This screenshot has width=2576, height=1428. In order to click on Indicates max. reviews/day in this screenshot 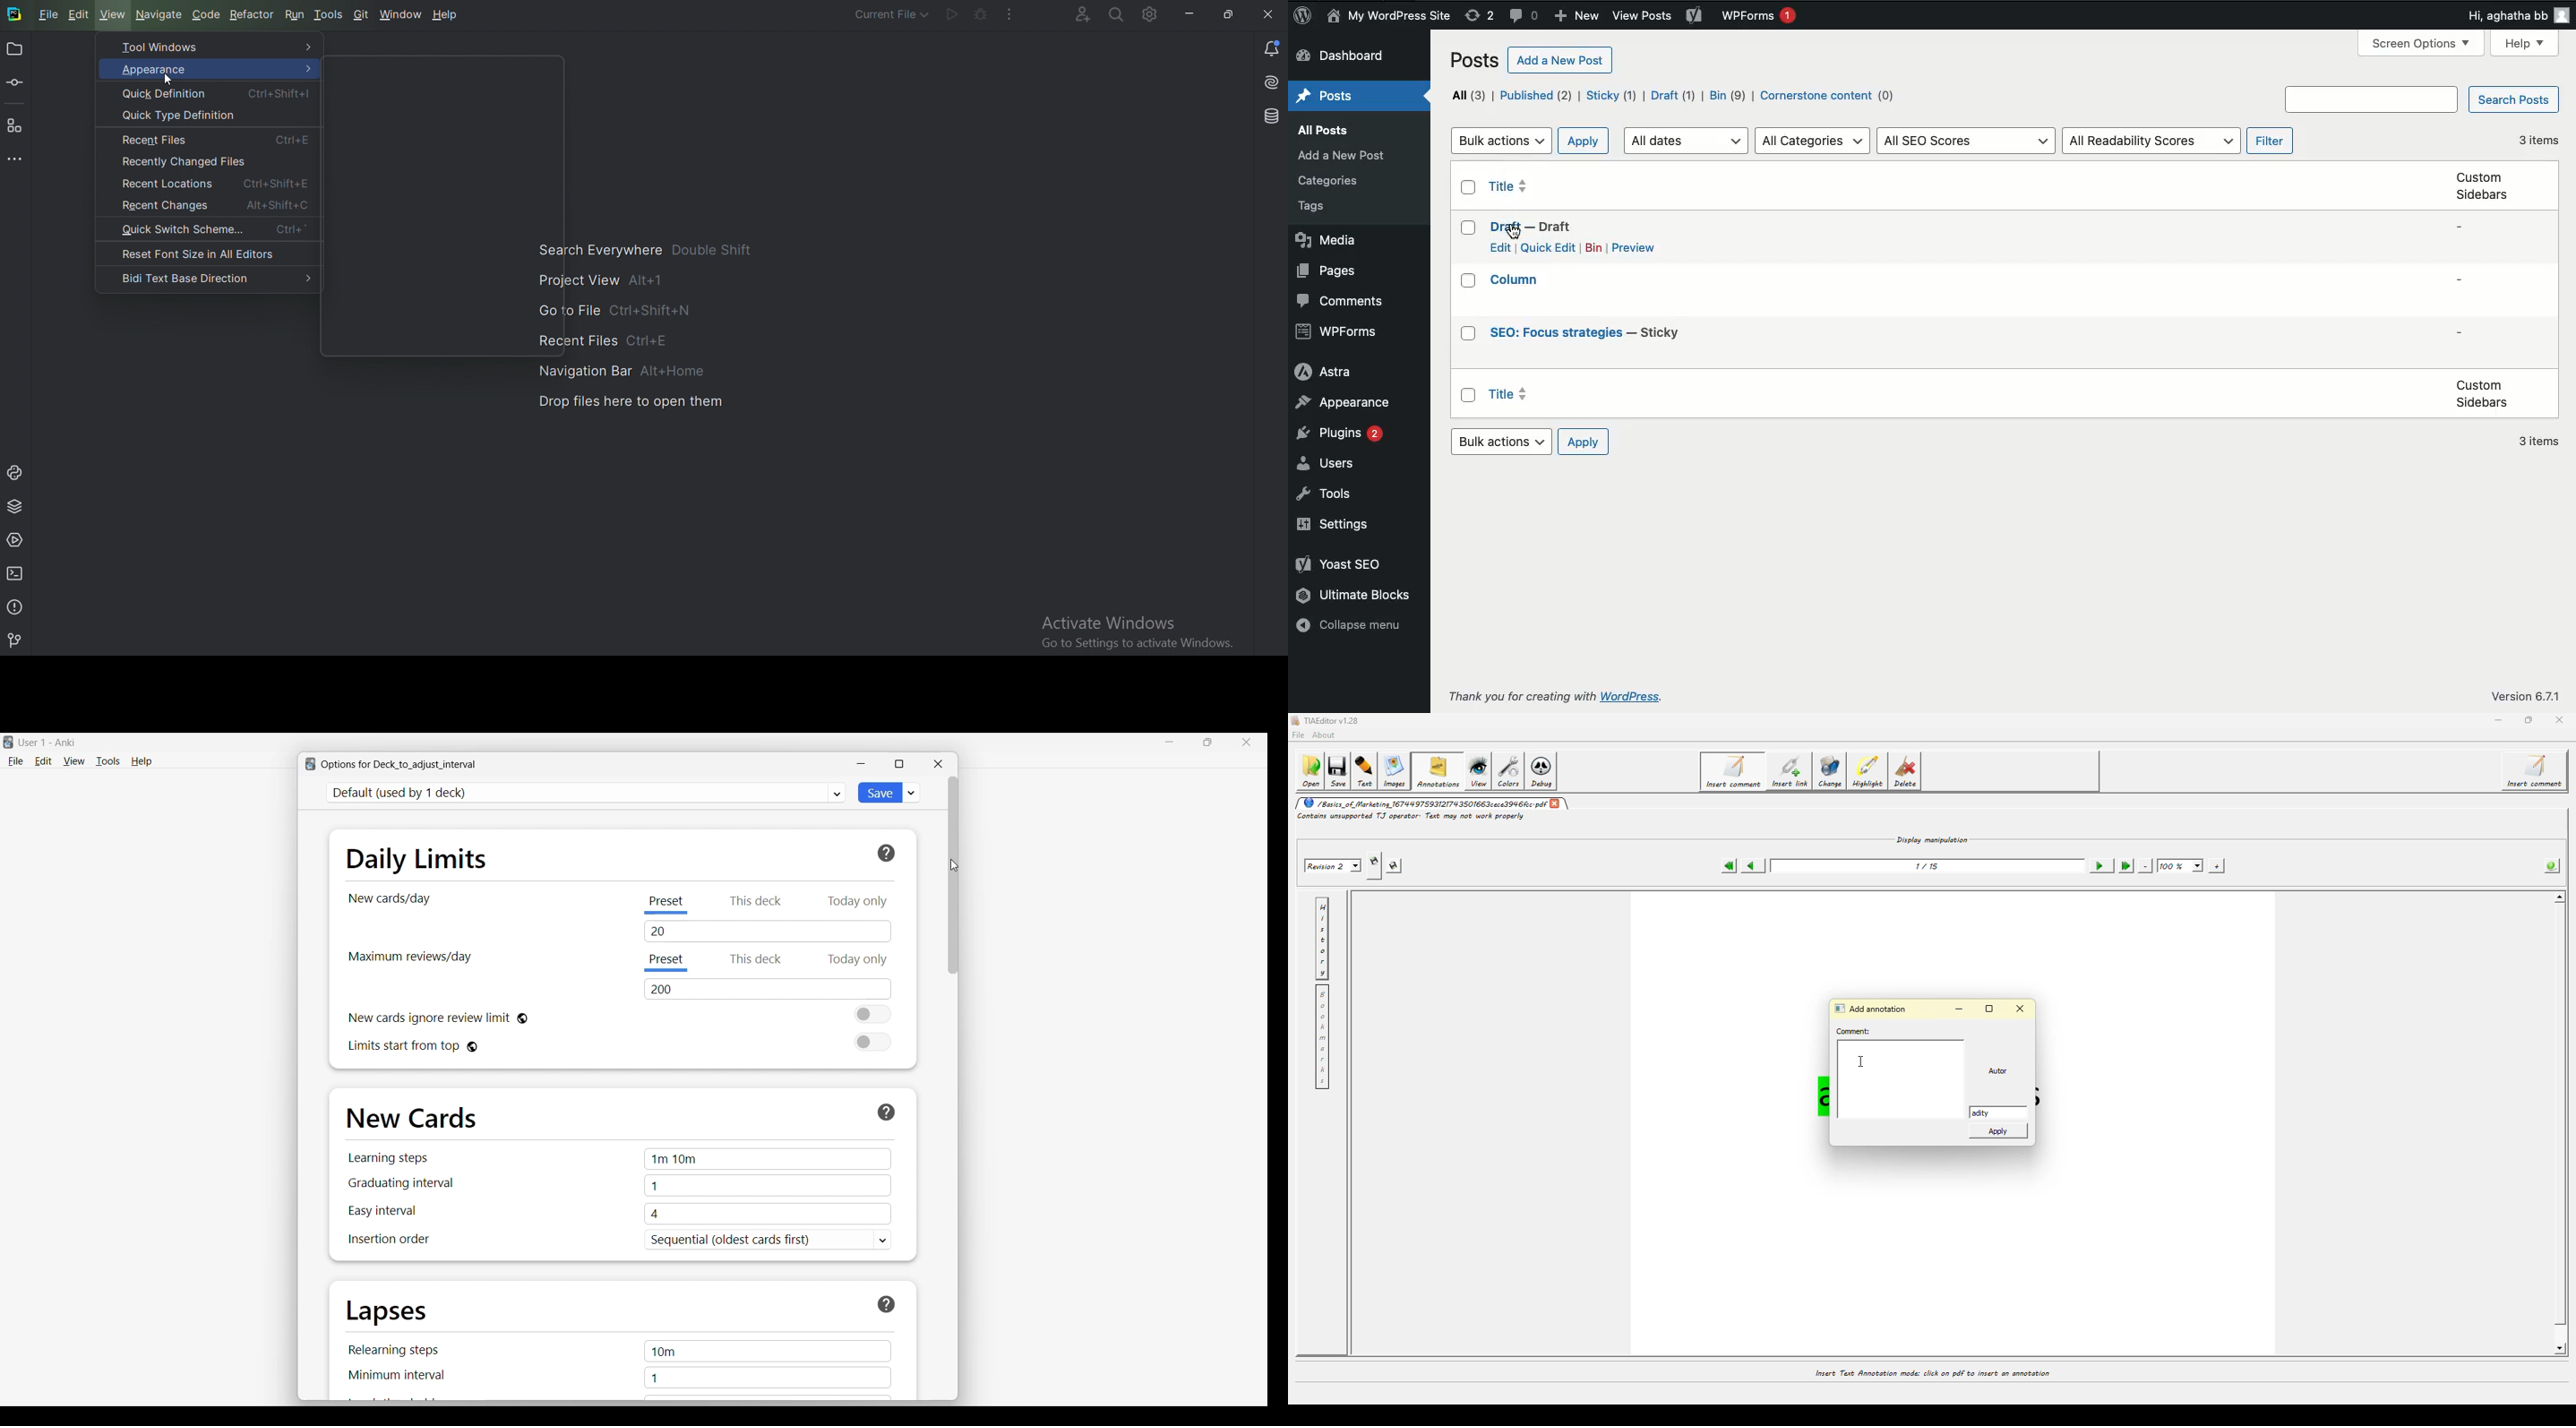, I will do `click(409, 957)`.